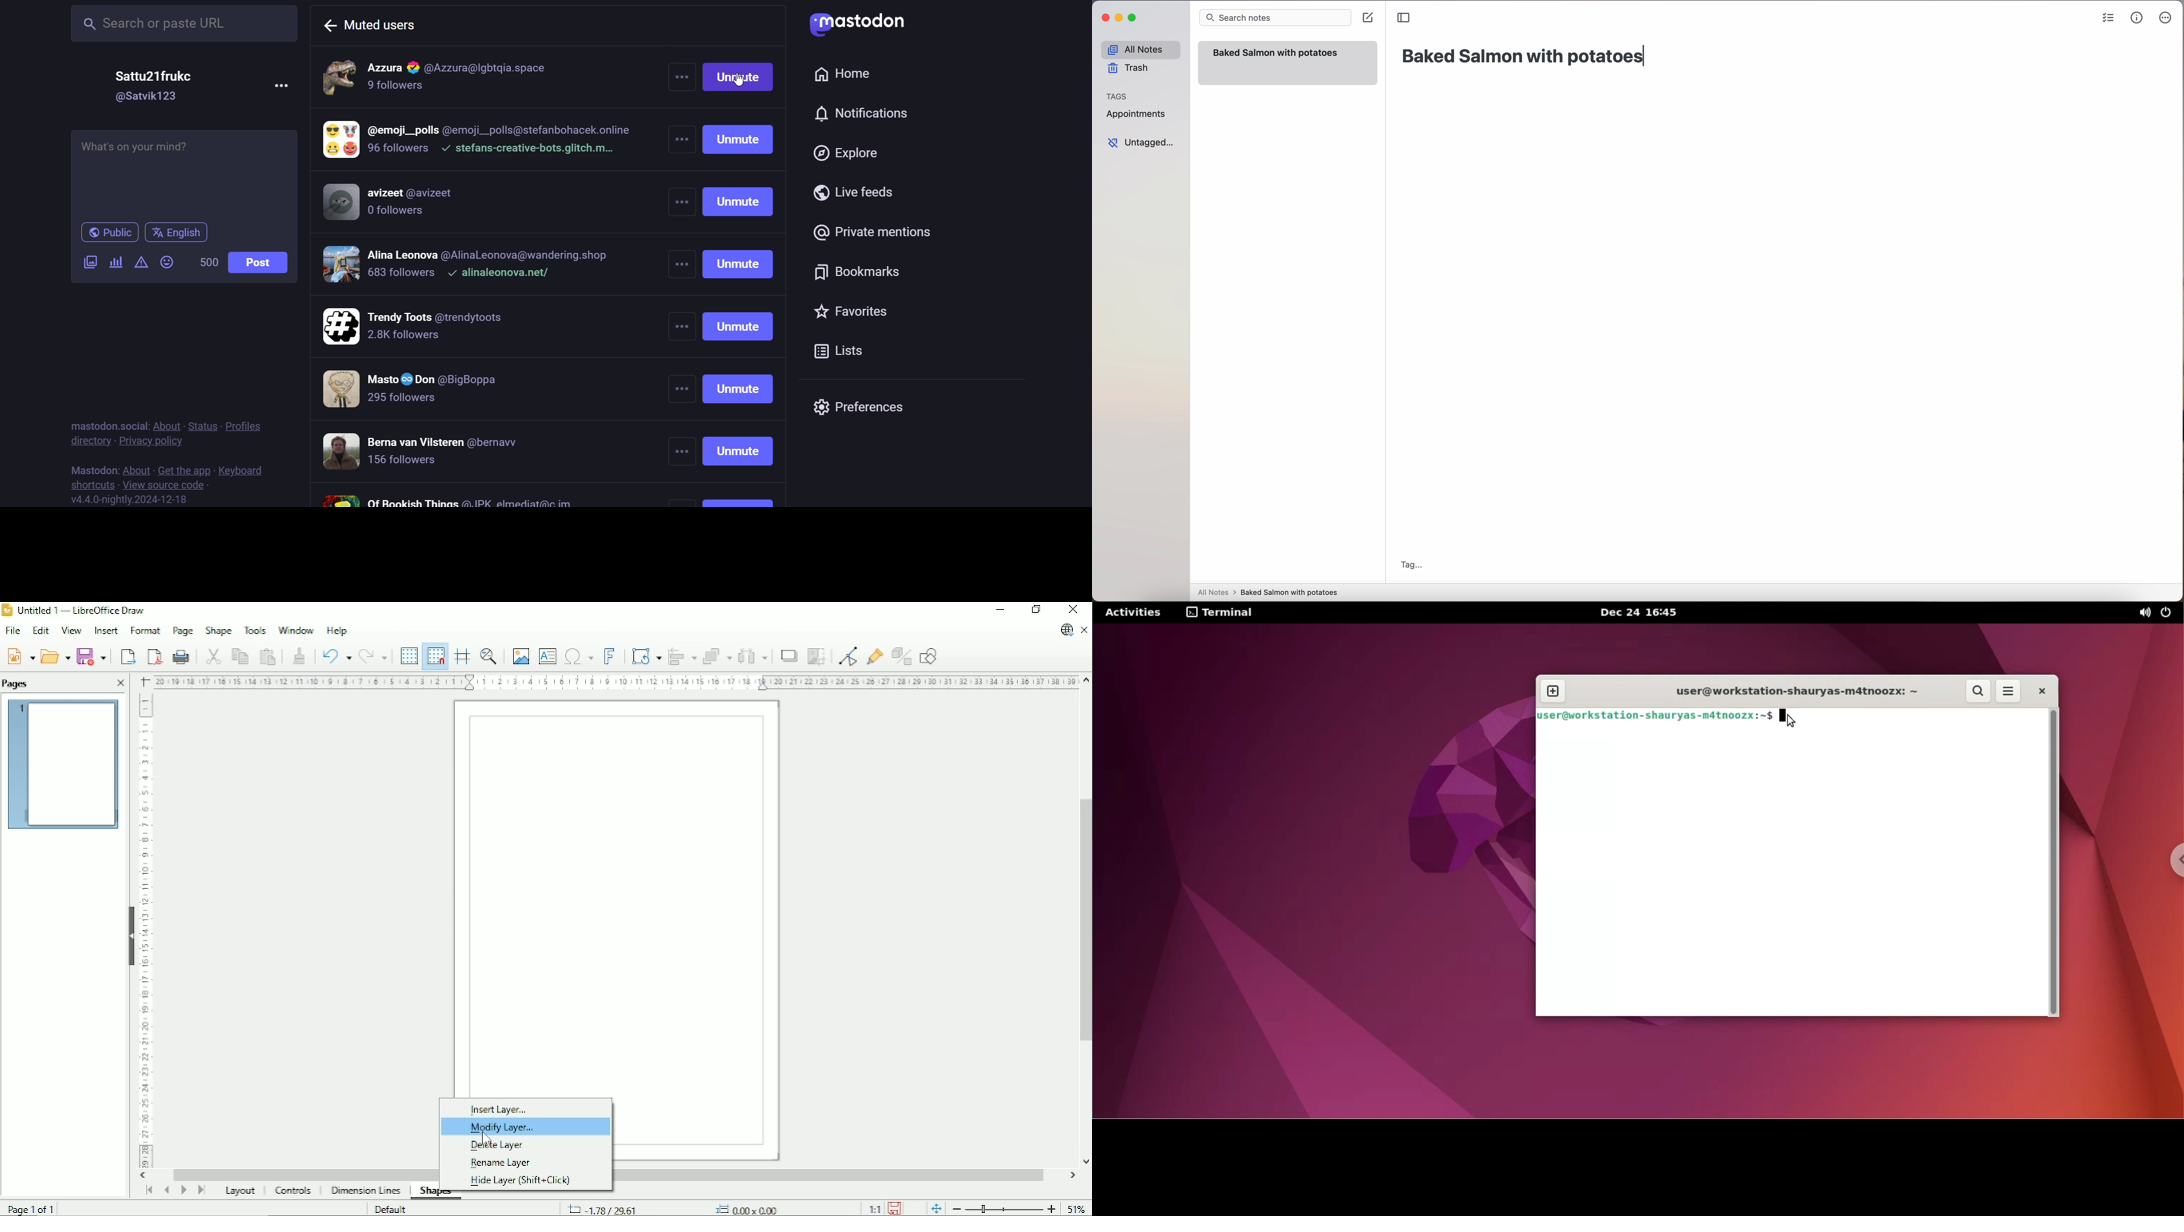 The height and width of the screenshot is (1232, 2184). Describe the element at coordinates (1142, 142) in the screenshot. I see `untagged` at that location.